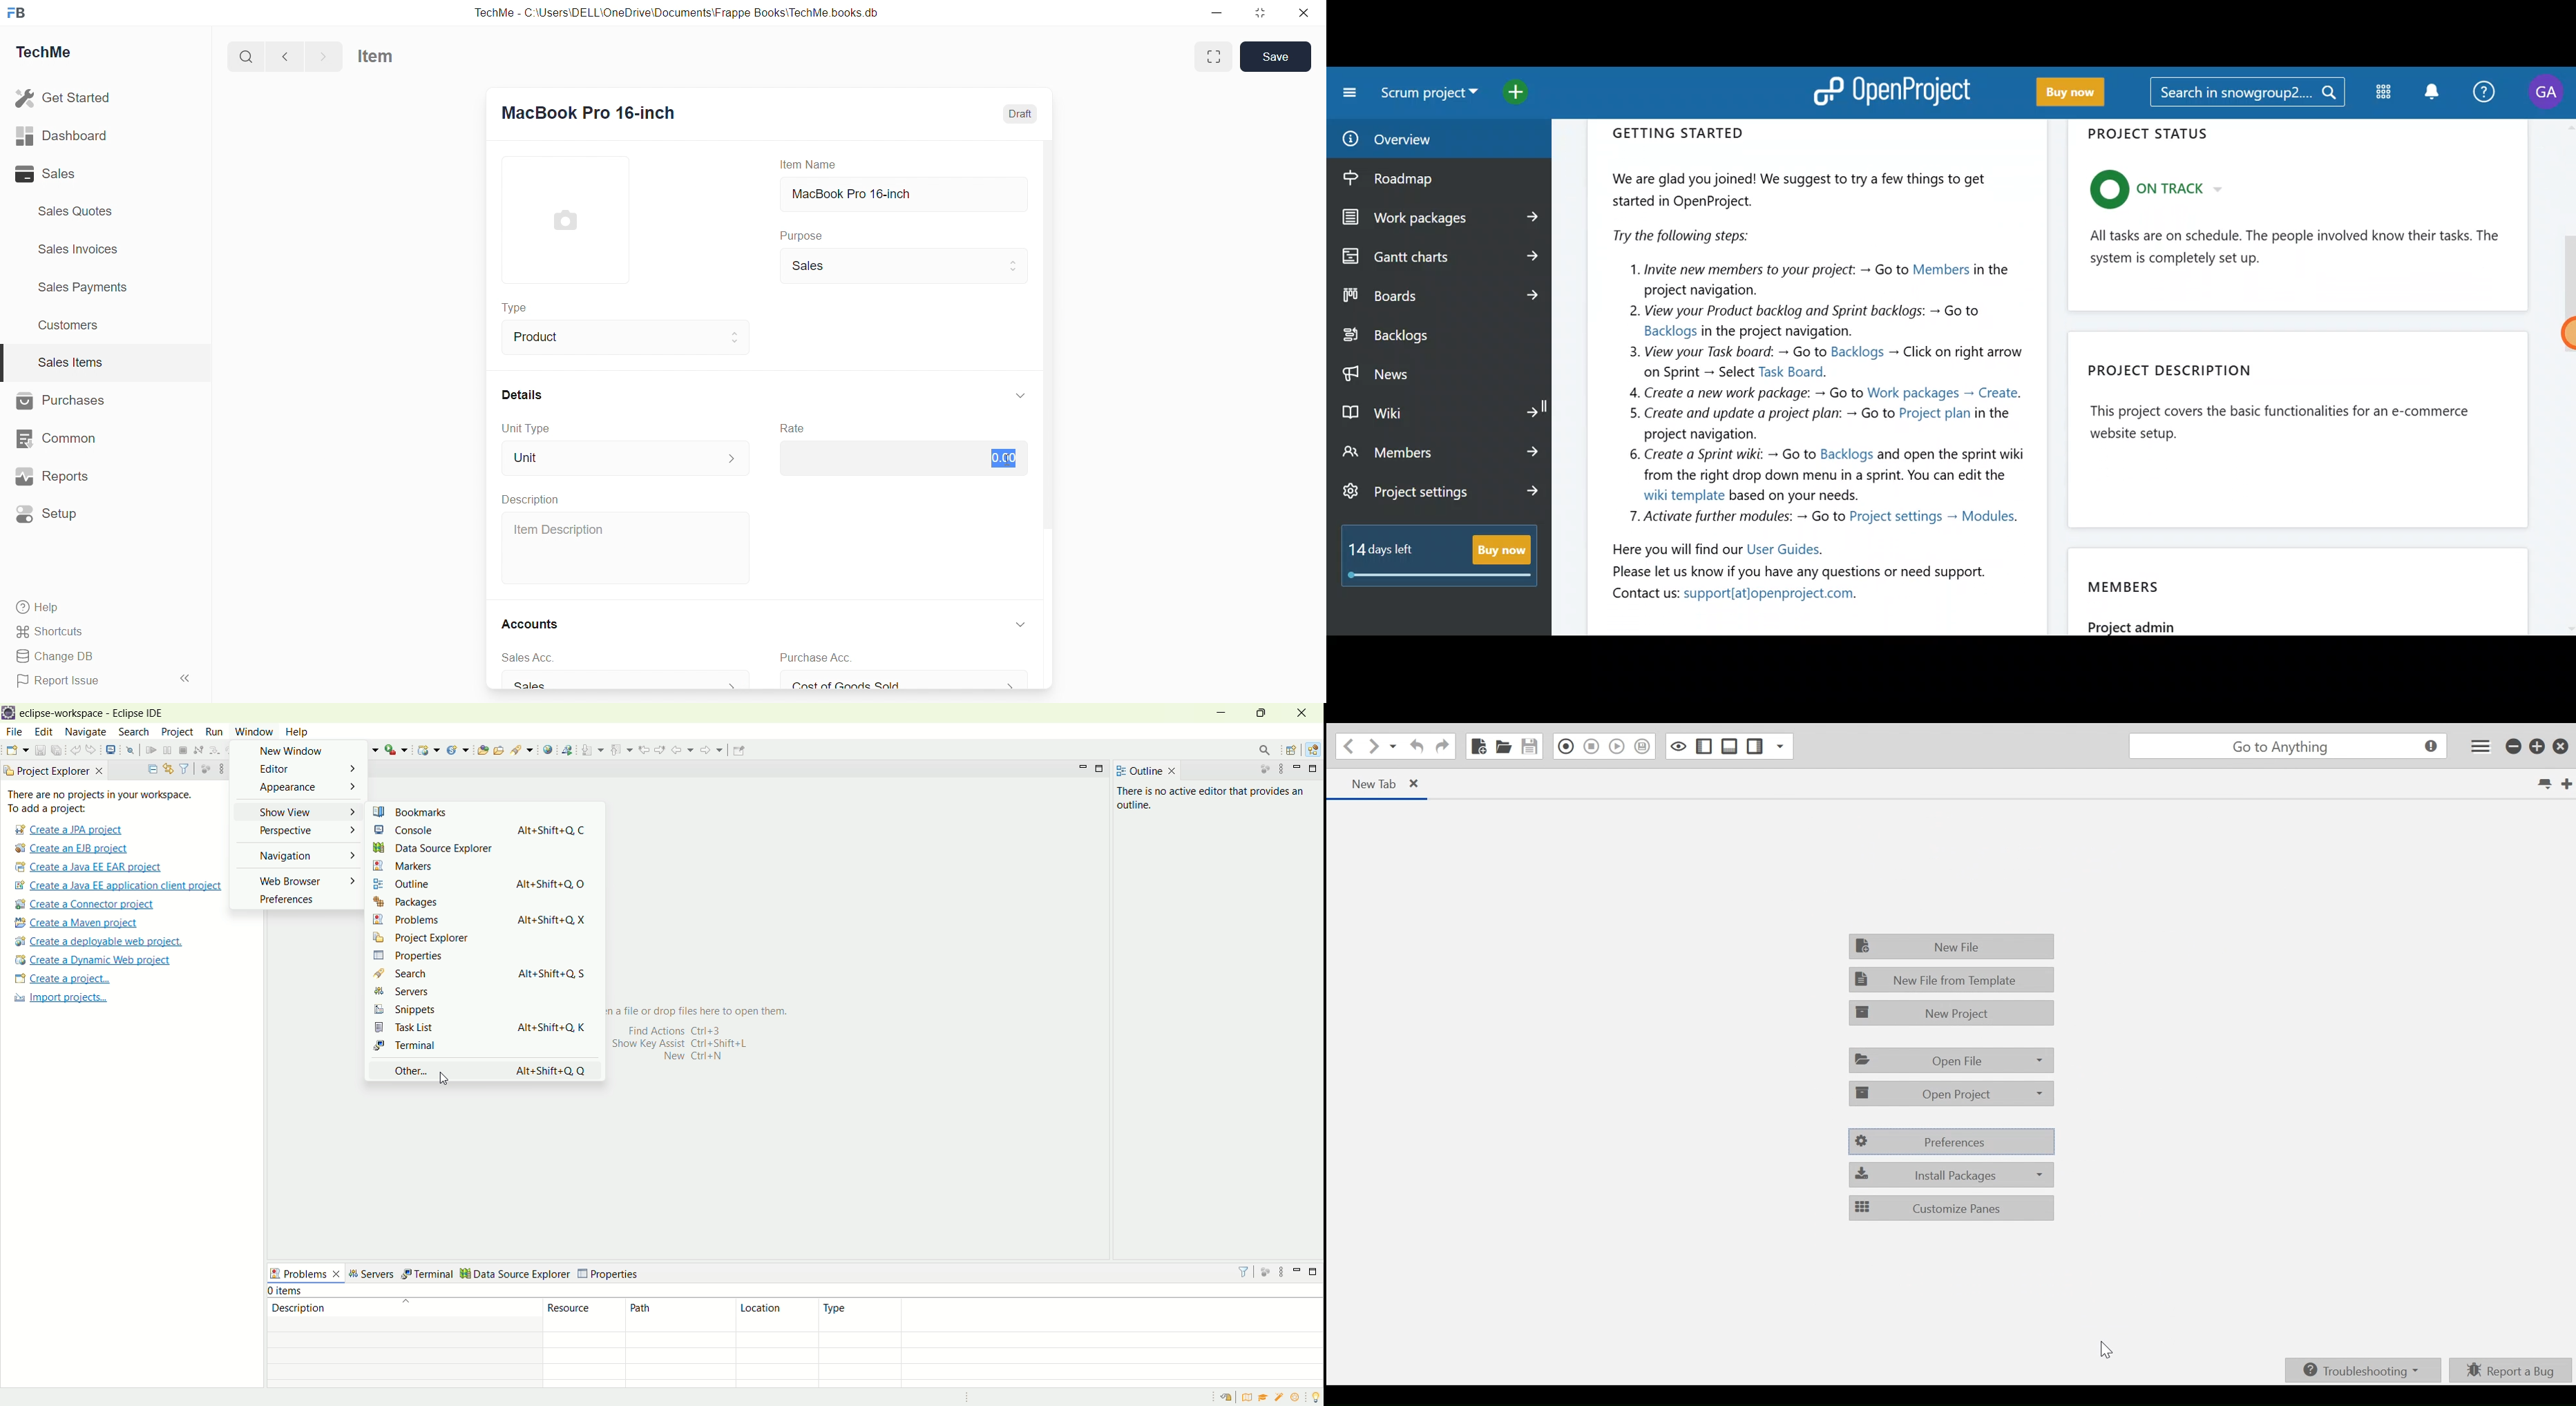 This screenshot has width=2576, height=1428. What do you see at coordinates (64, 98) in the screenshot?
I see `Get Started` at bounding box center [64, 98].